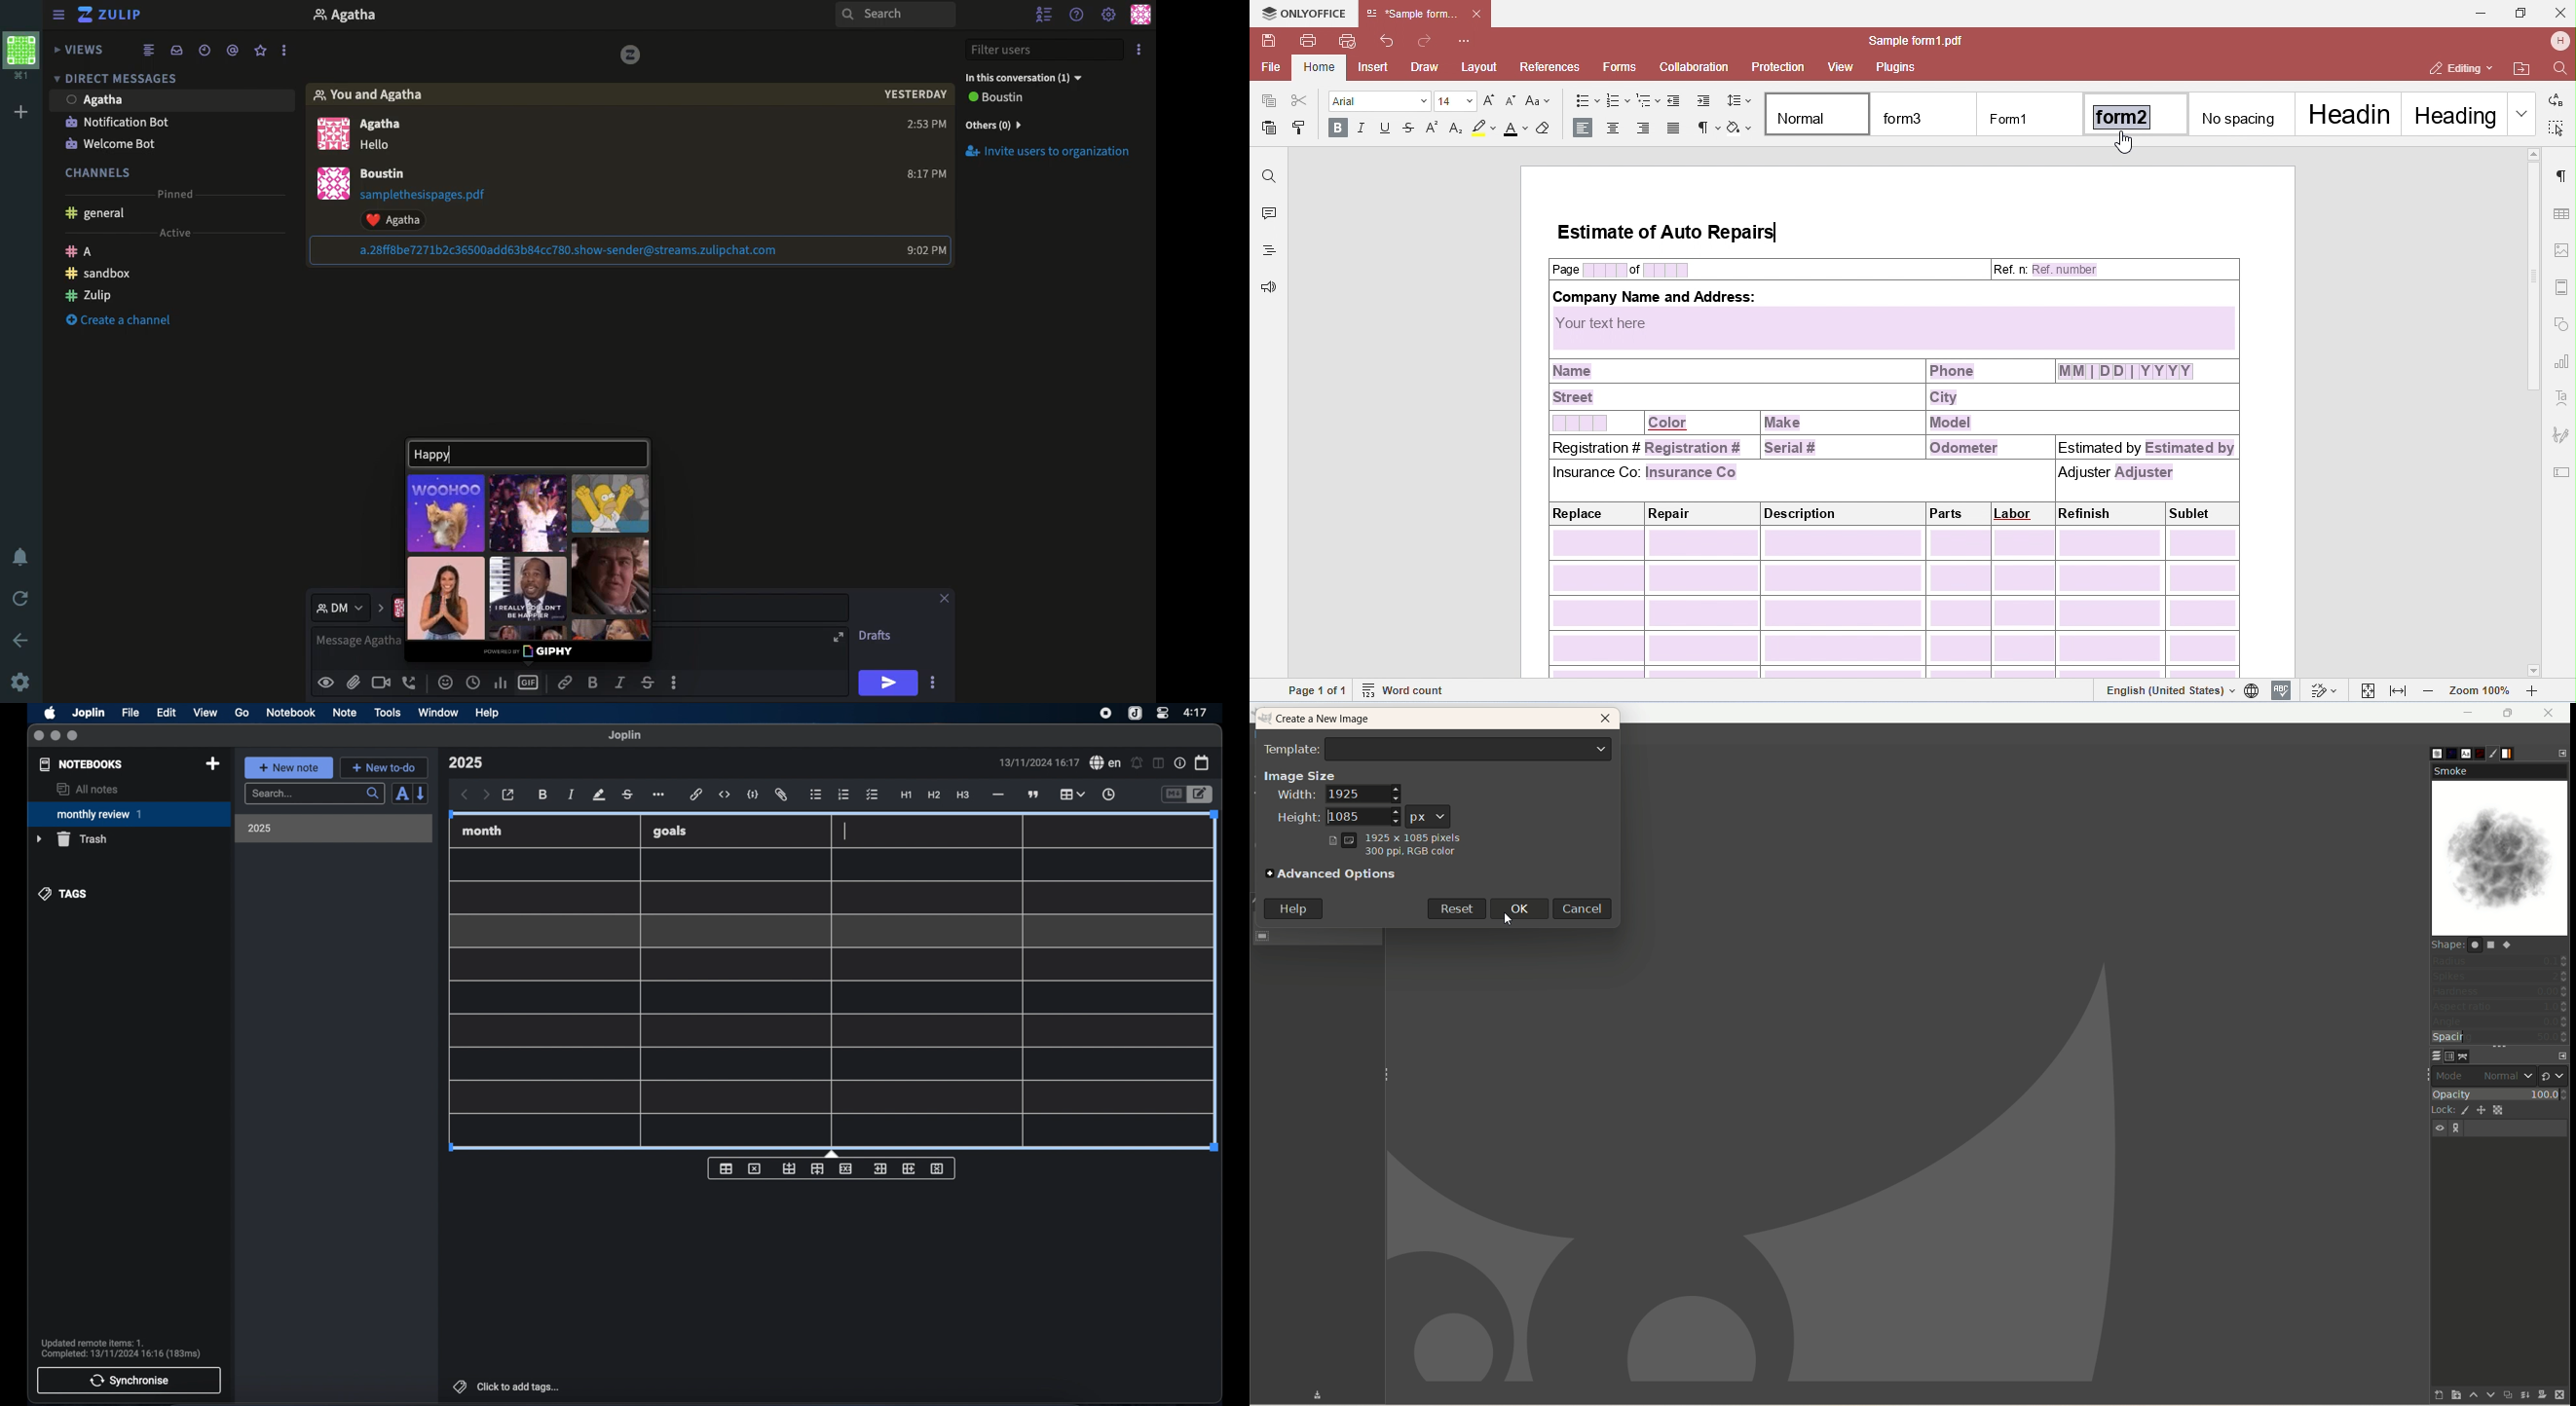 This screenshot has height=1428, width=2576. What do you see at coordinates (915, 99) in the screenshot?
I see `Time` at bounding box center [915, 99].